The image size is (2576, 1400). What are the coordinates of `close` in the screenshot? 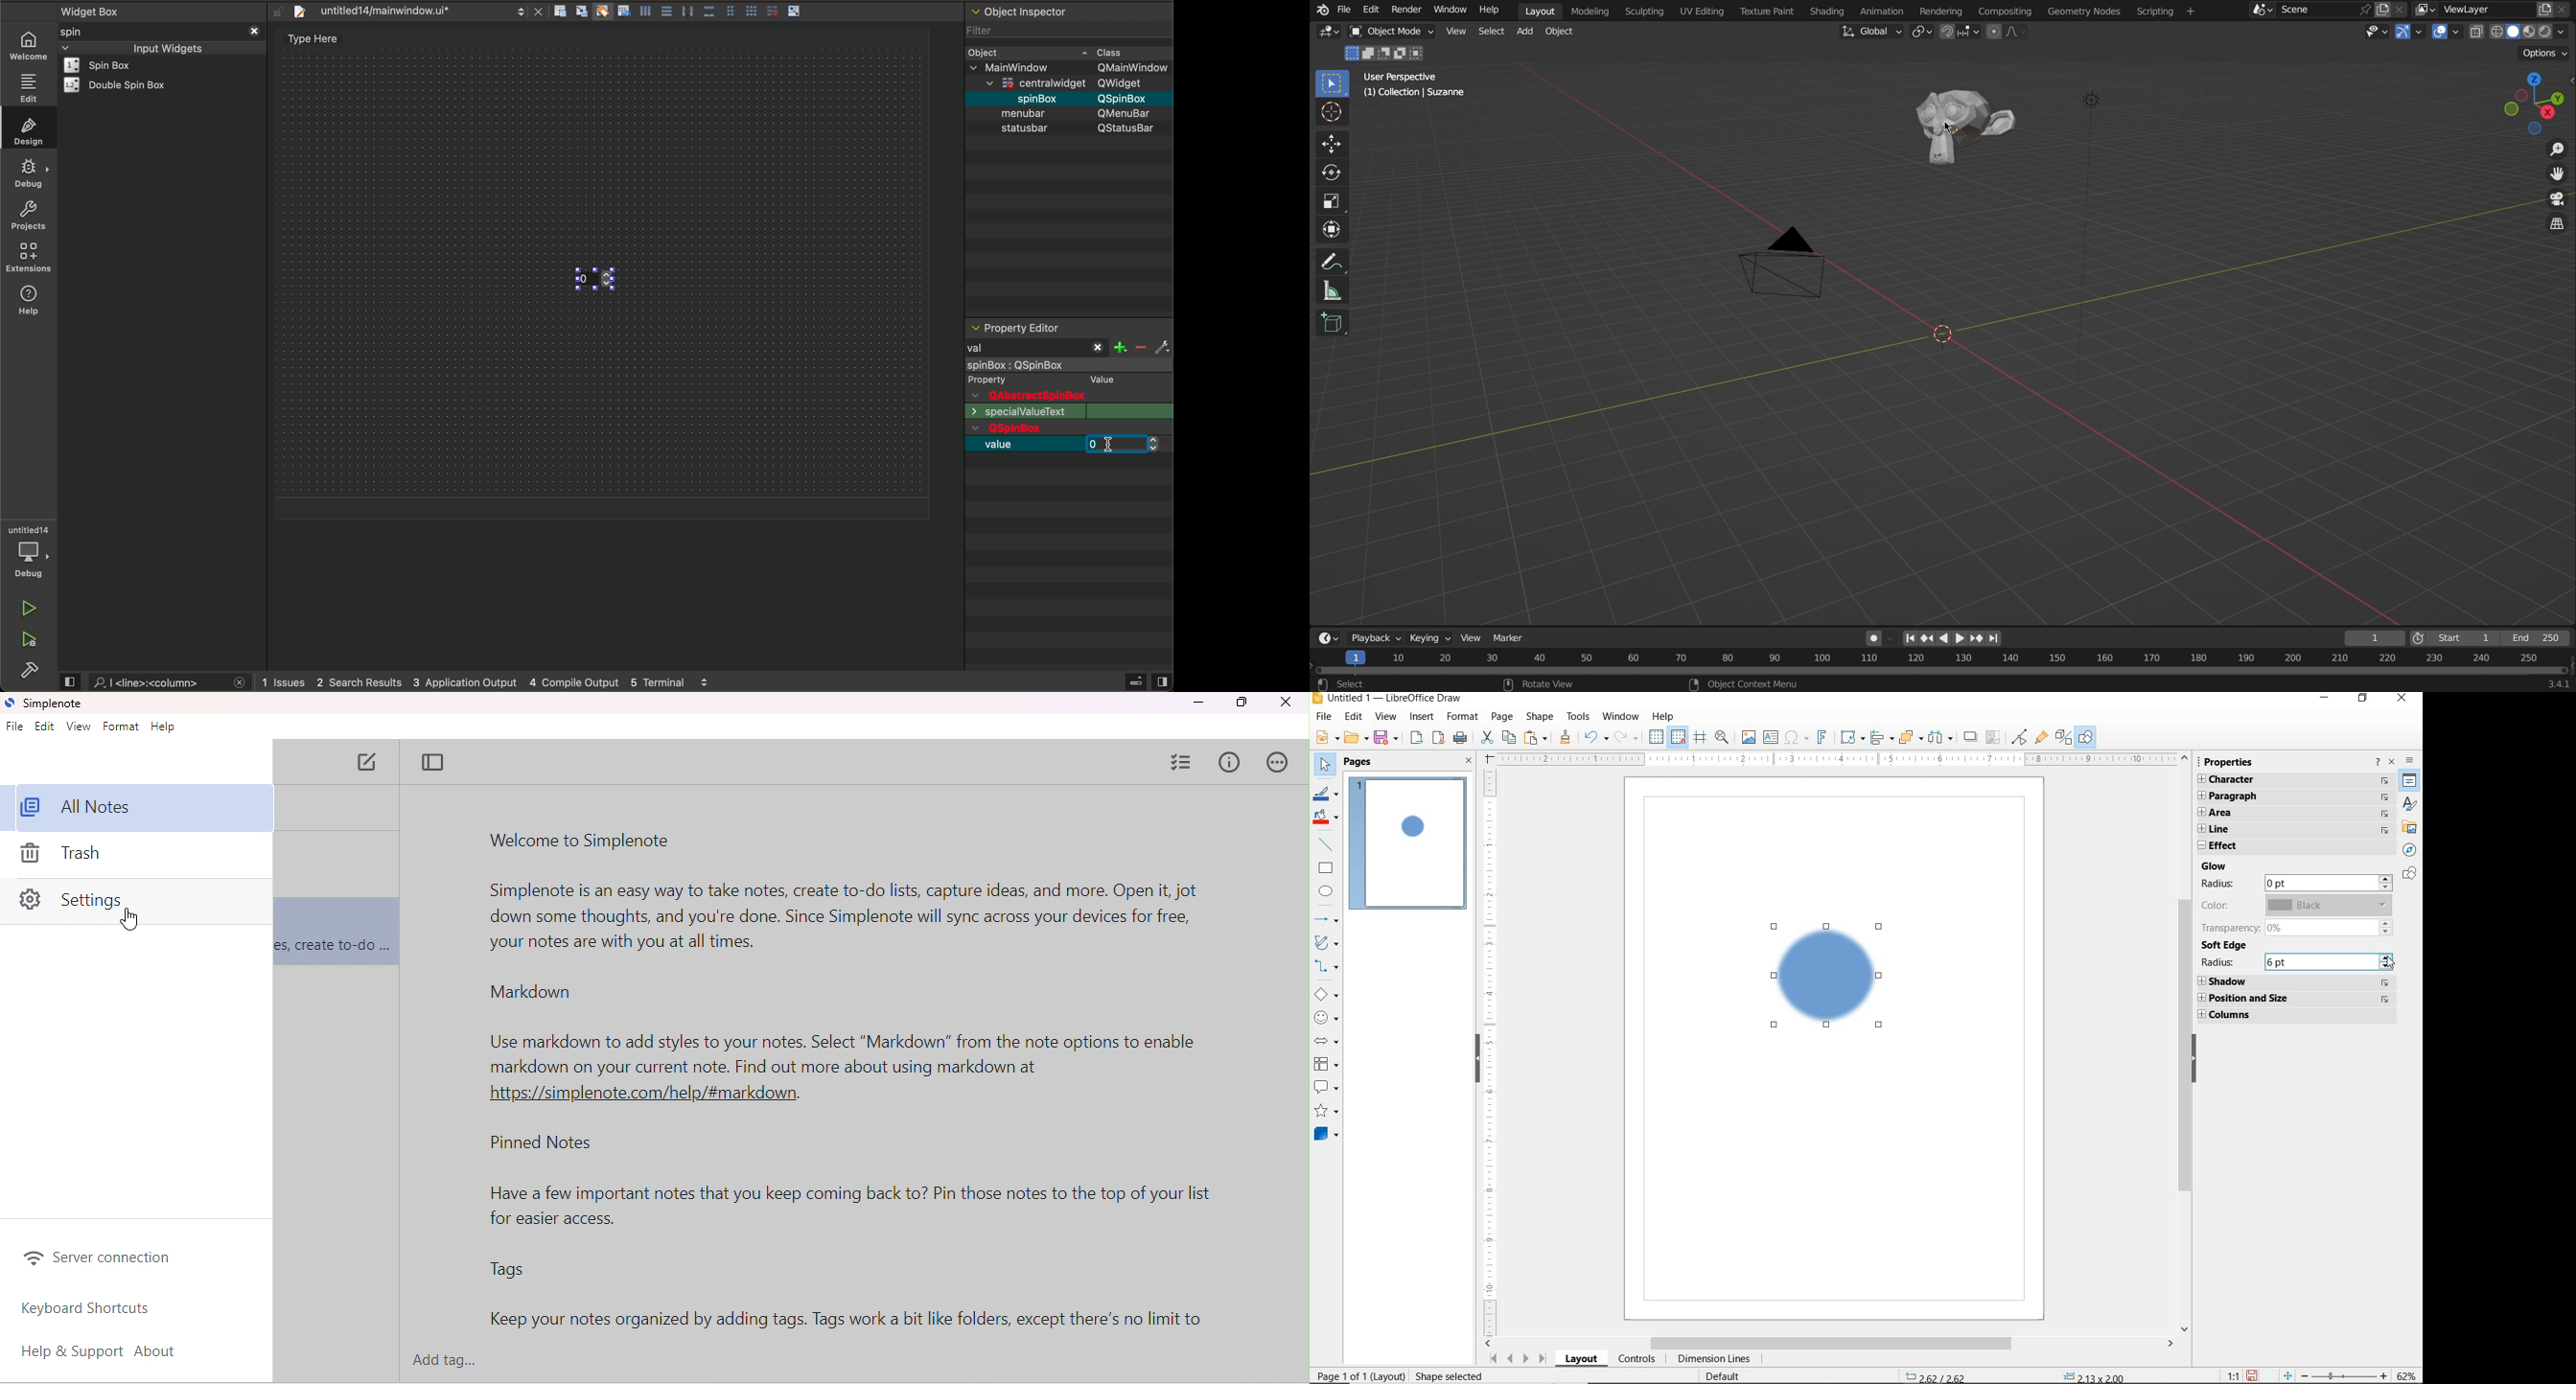 It's located at (2563, 9).